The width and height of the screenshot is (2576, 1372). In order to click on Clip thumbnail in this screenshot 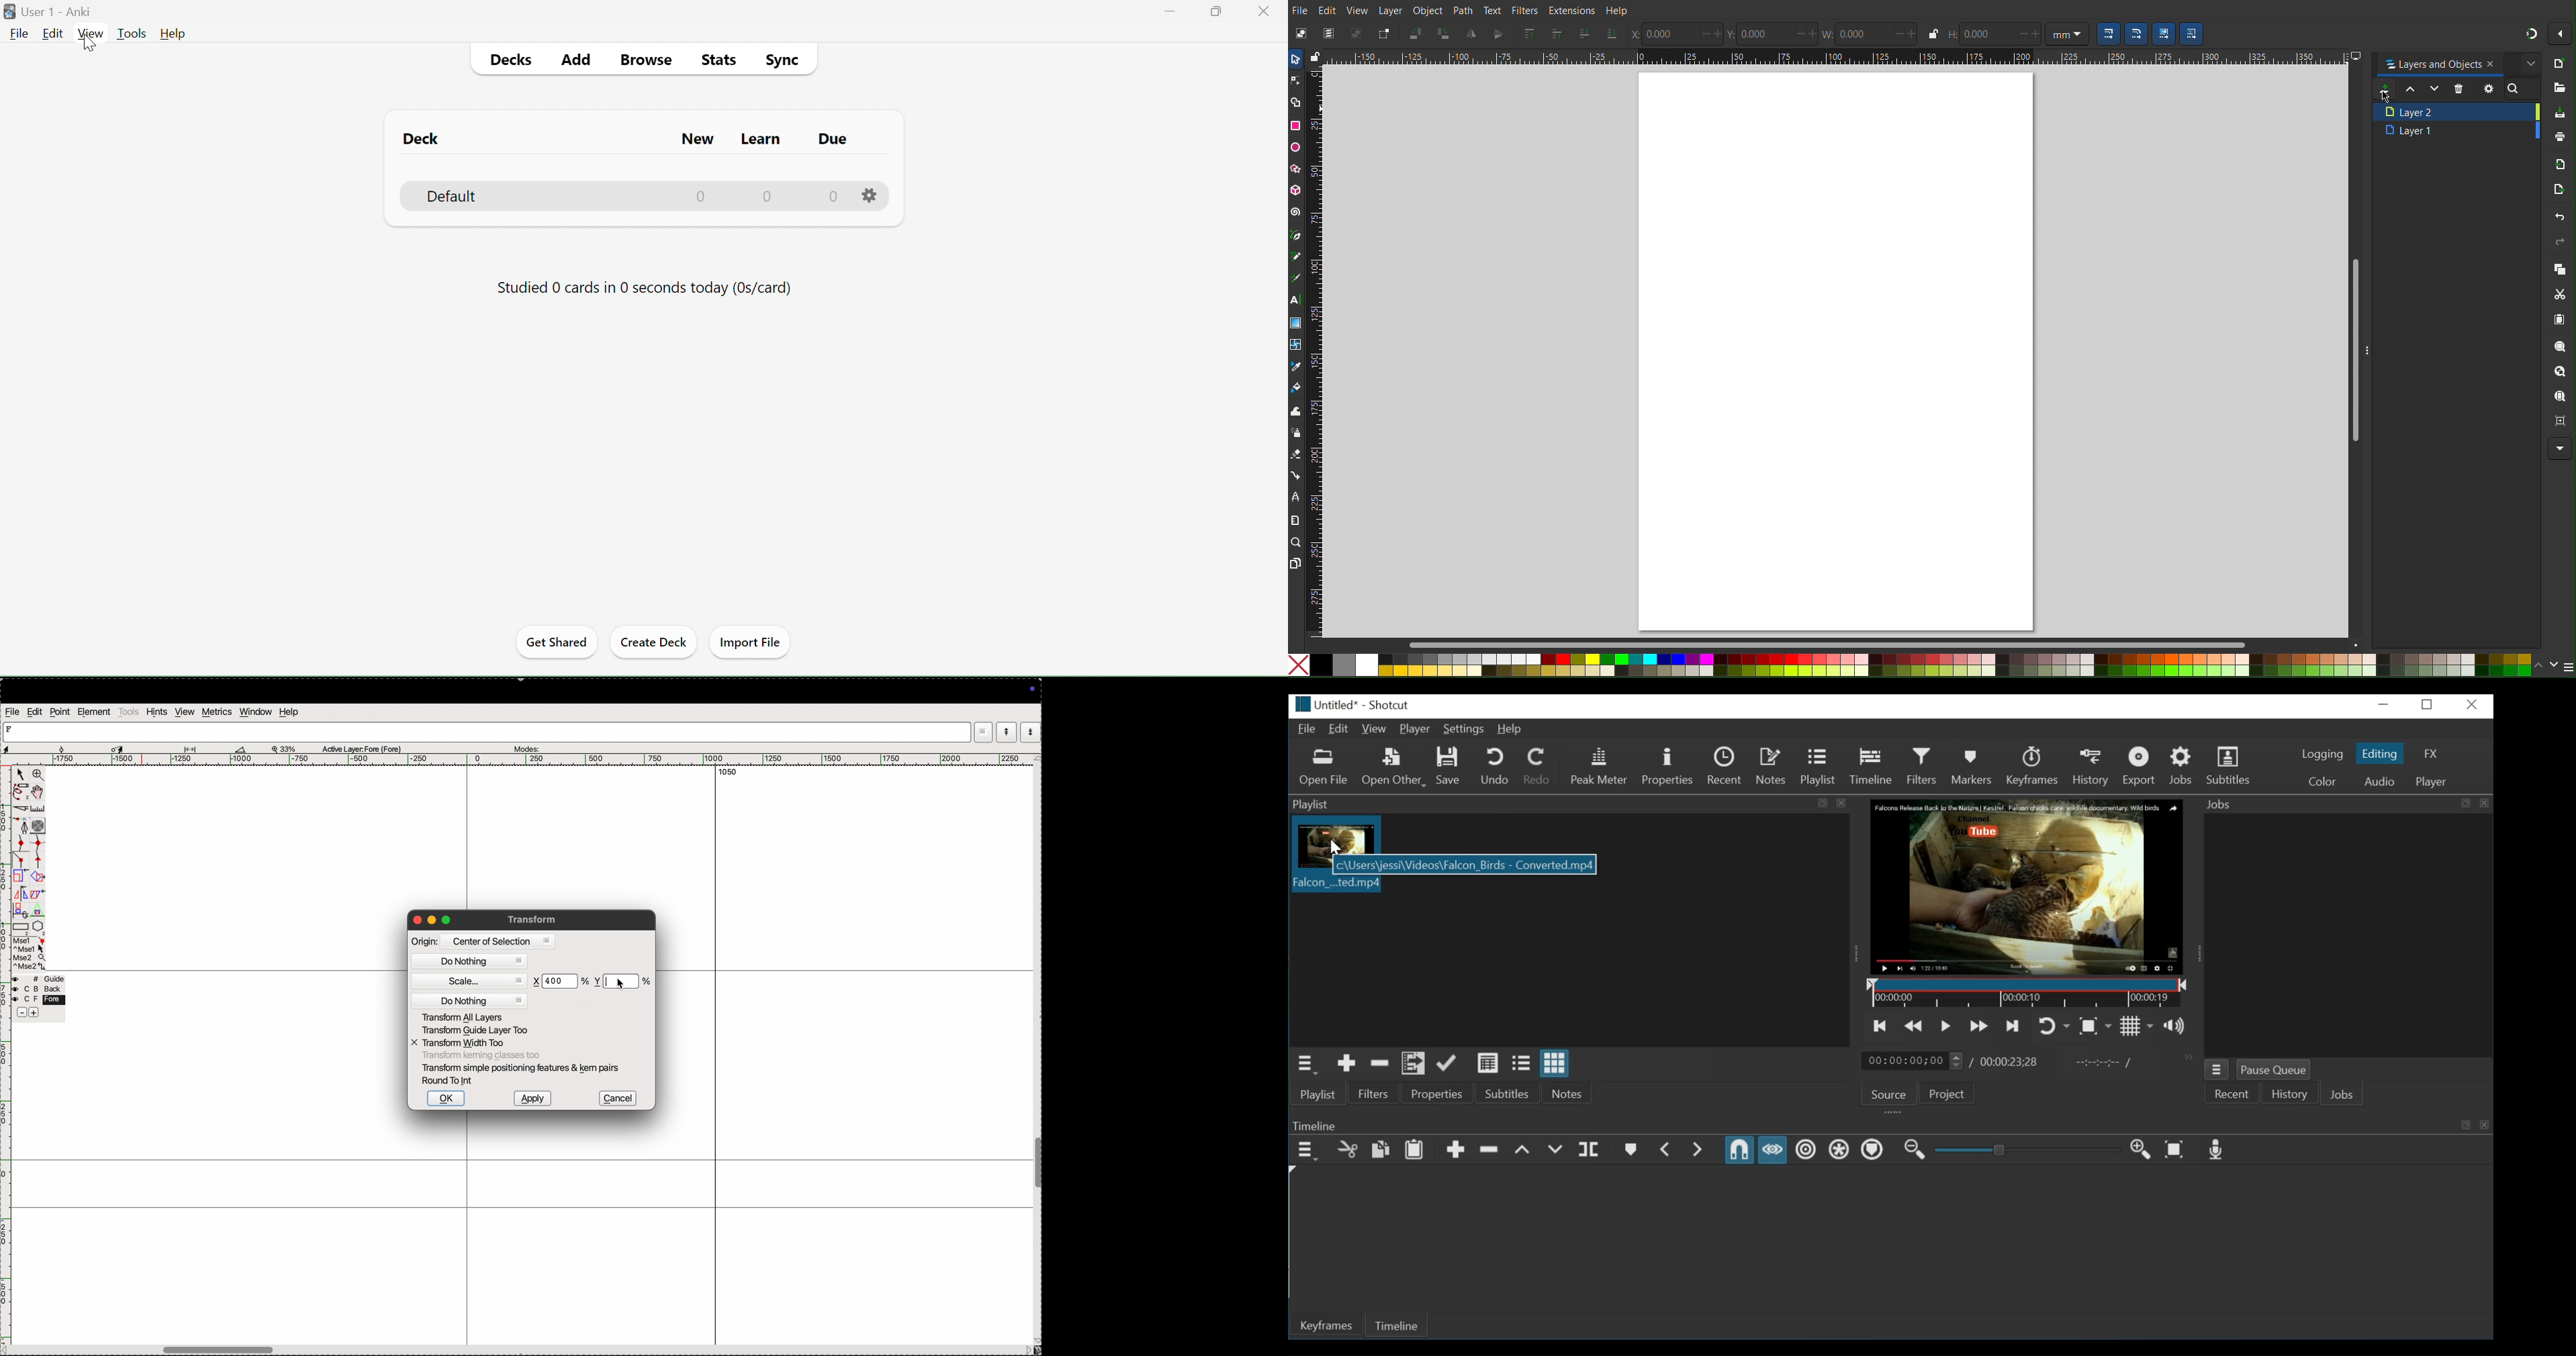, I will do `click(1334, 834)`.